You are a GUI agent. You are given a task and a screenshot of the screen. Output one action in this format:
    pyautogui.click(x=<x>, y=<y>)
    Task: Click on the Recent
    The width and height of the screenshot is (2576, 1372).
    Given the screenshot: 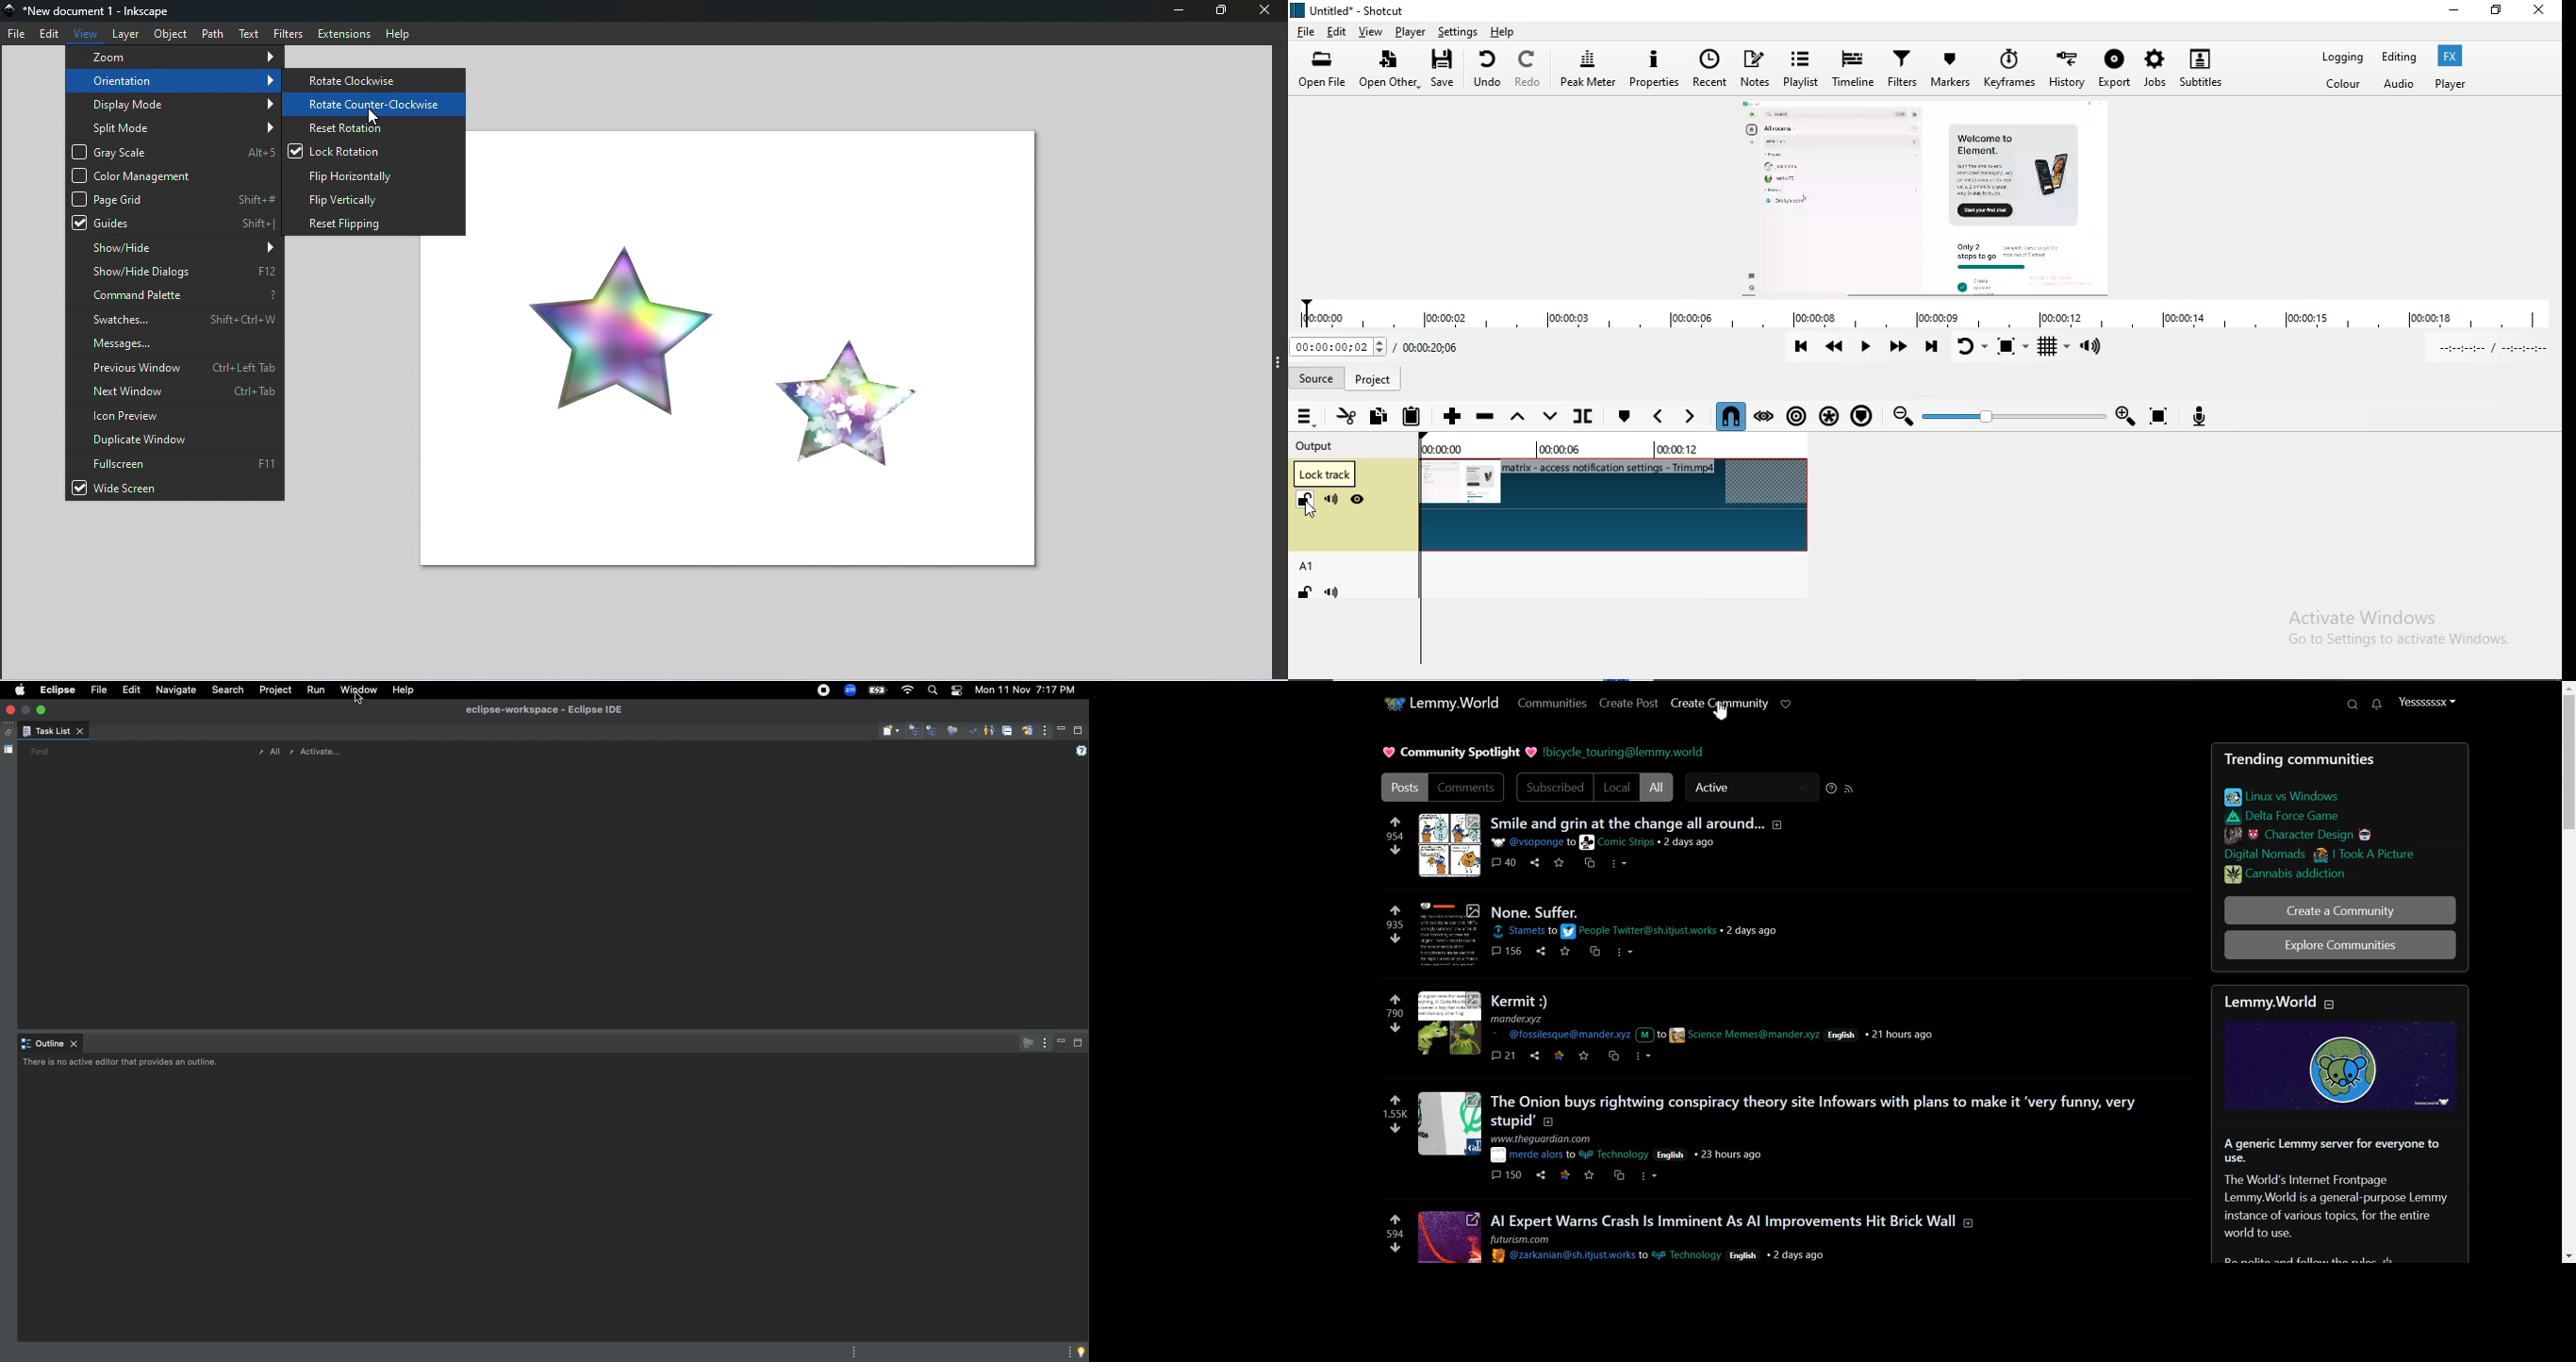 What is the action you would take?
    pyautogui.click(x=1710, y=70)
    